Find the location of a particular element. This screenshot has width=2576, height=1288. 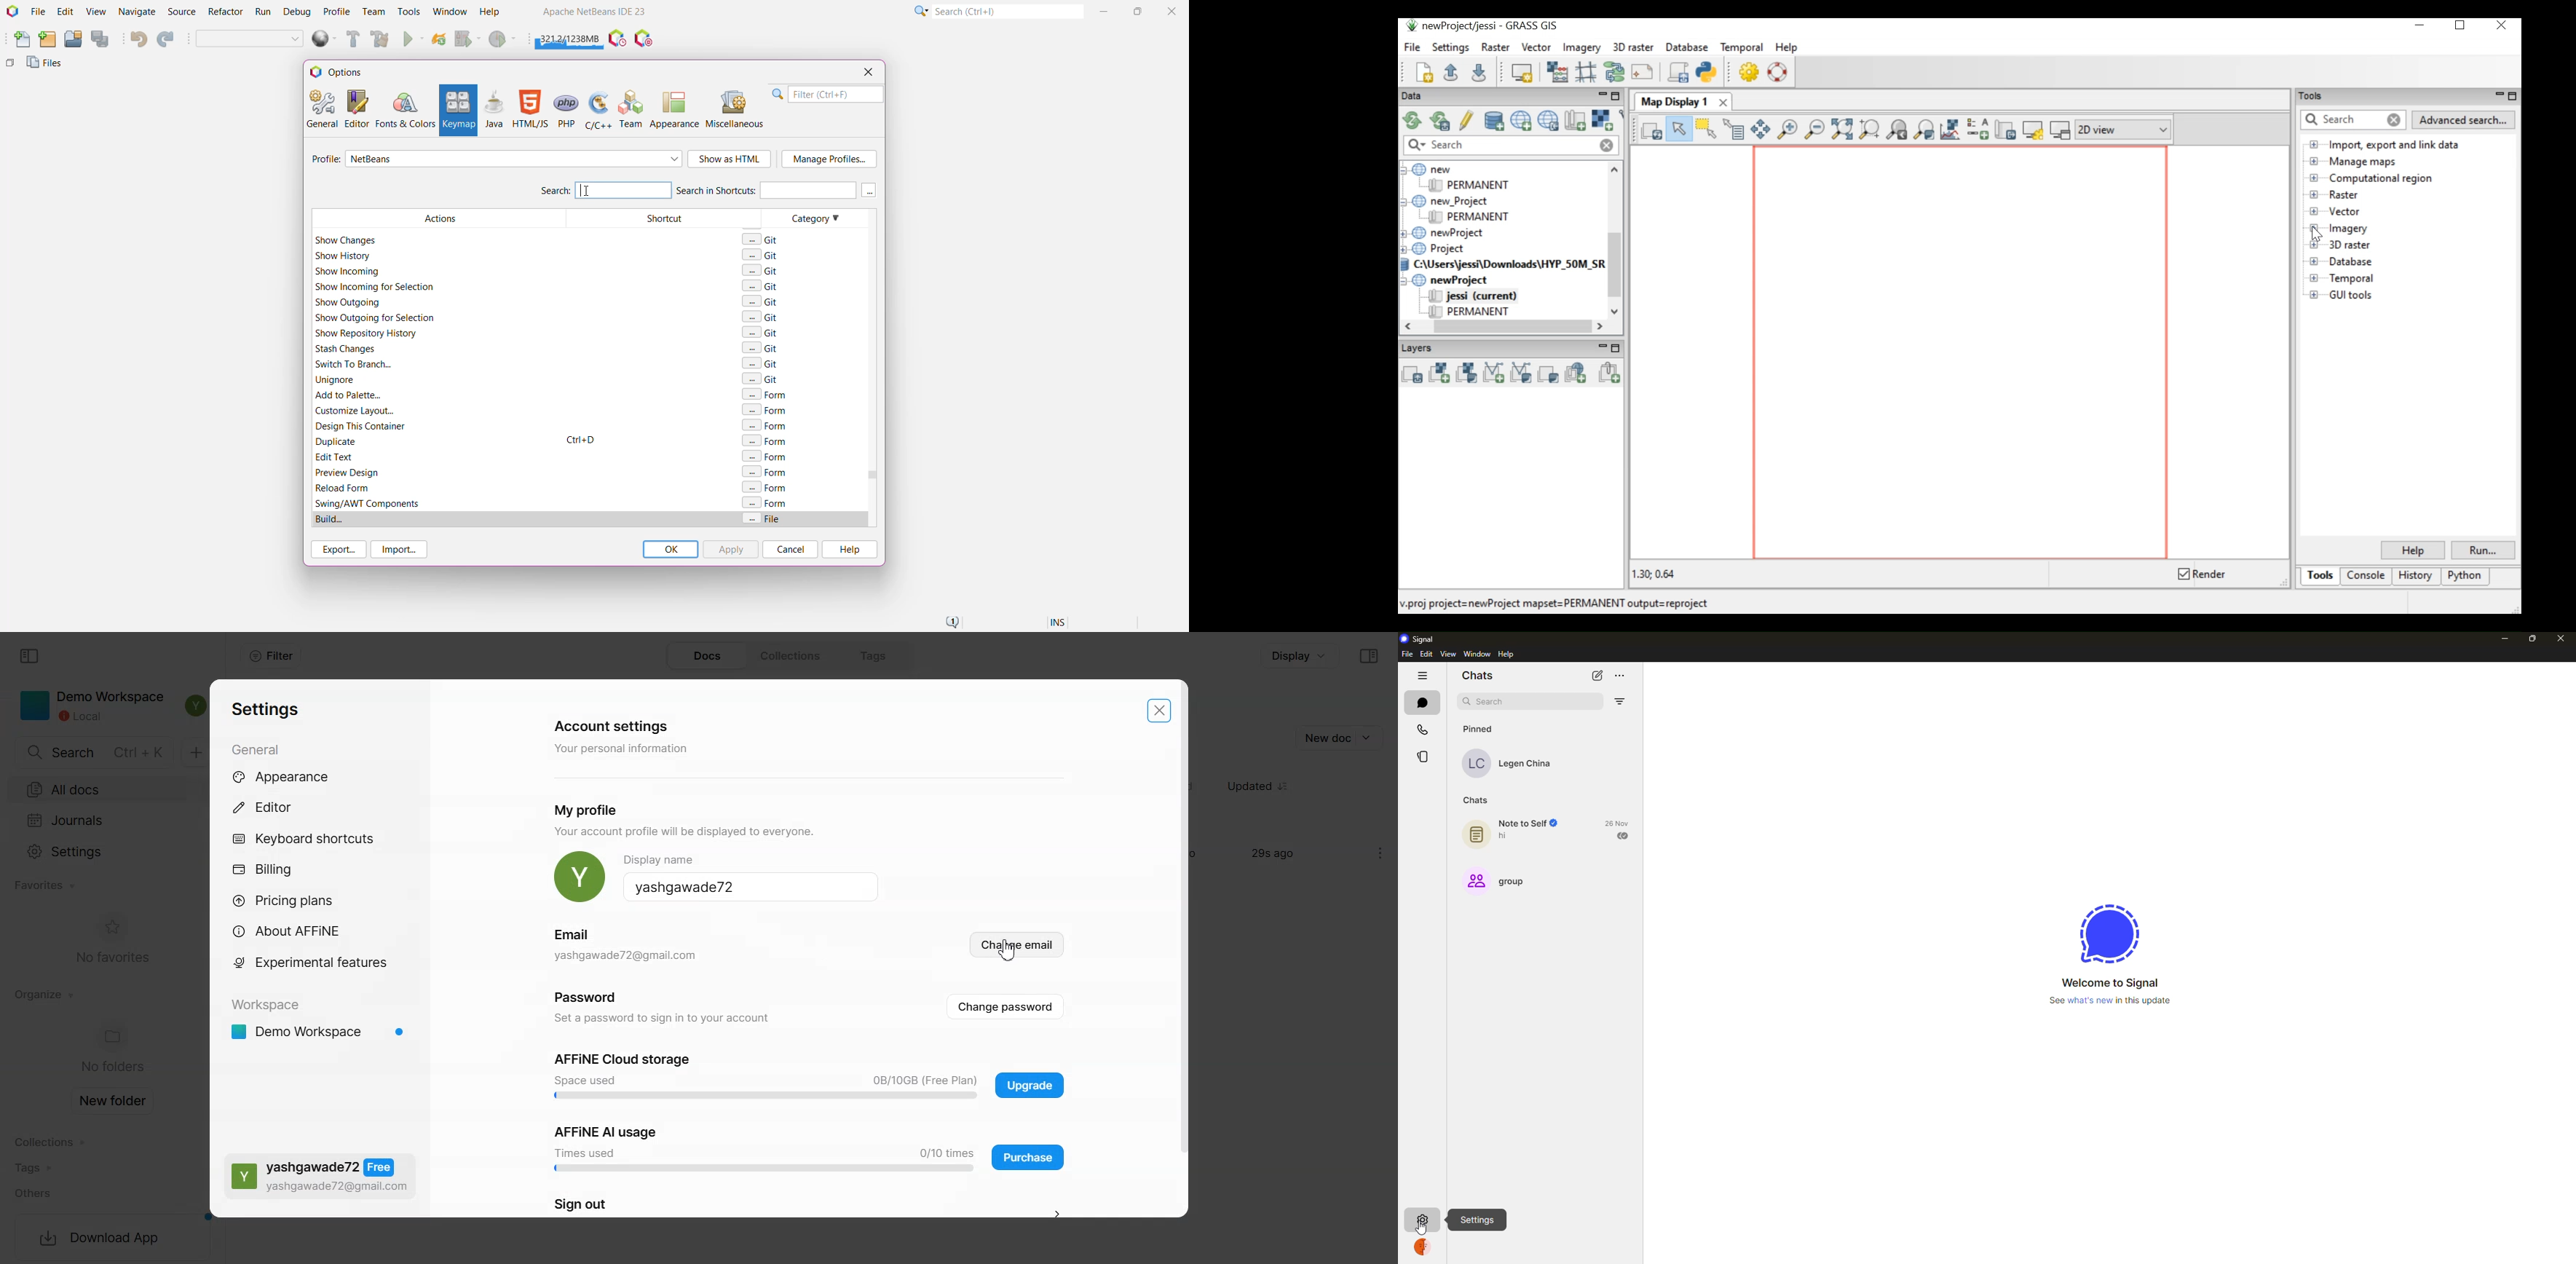

my profil.e is located at coordinates (586, 813).